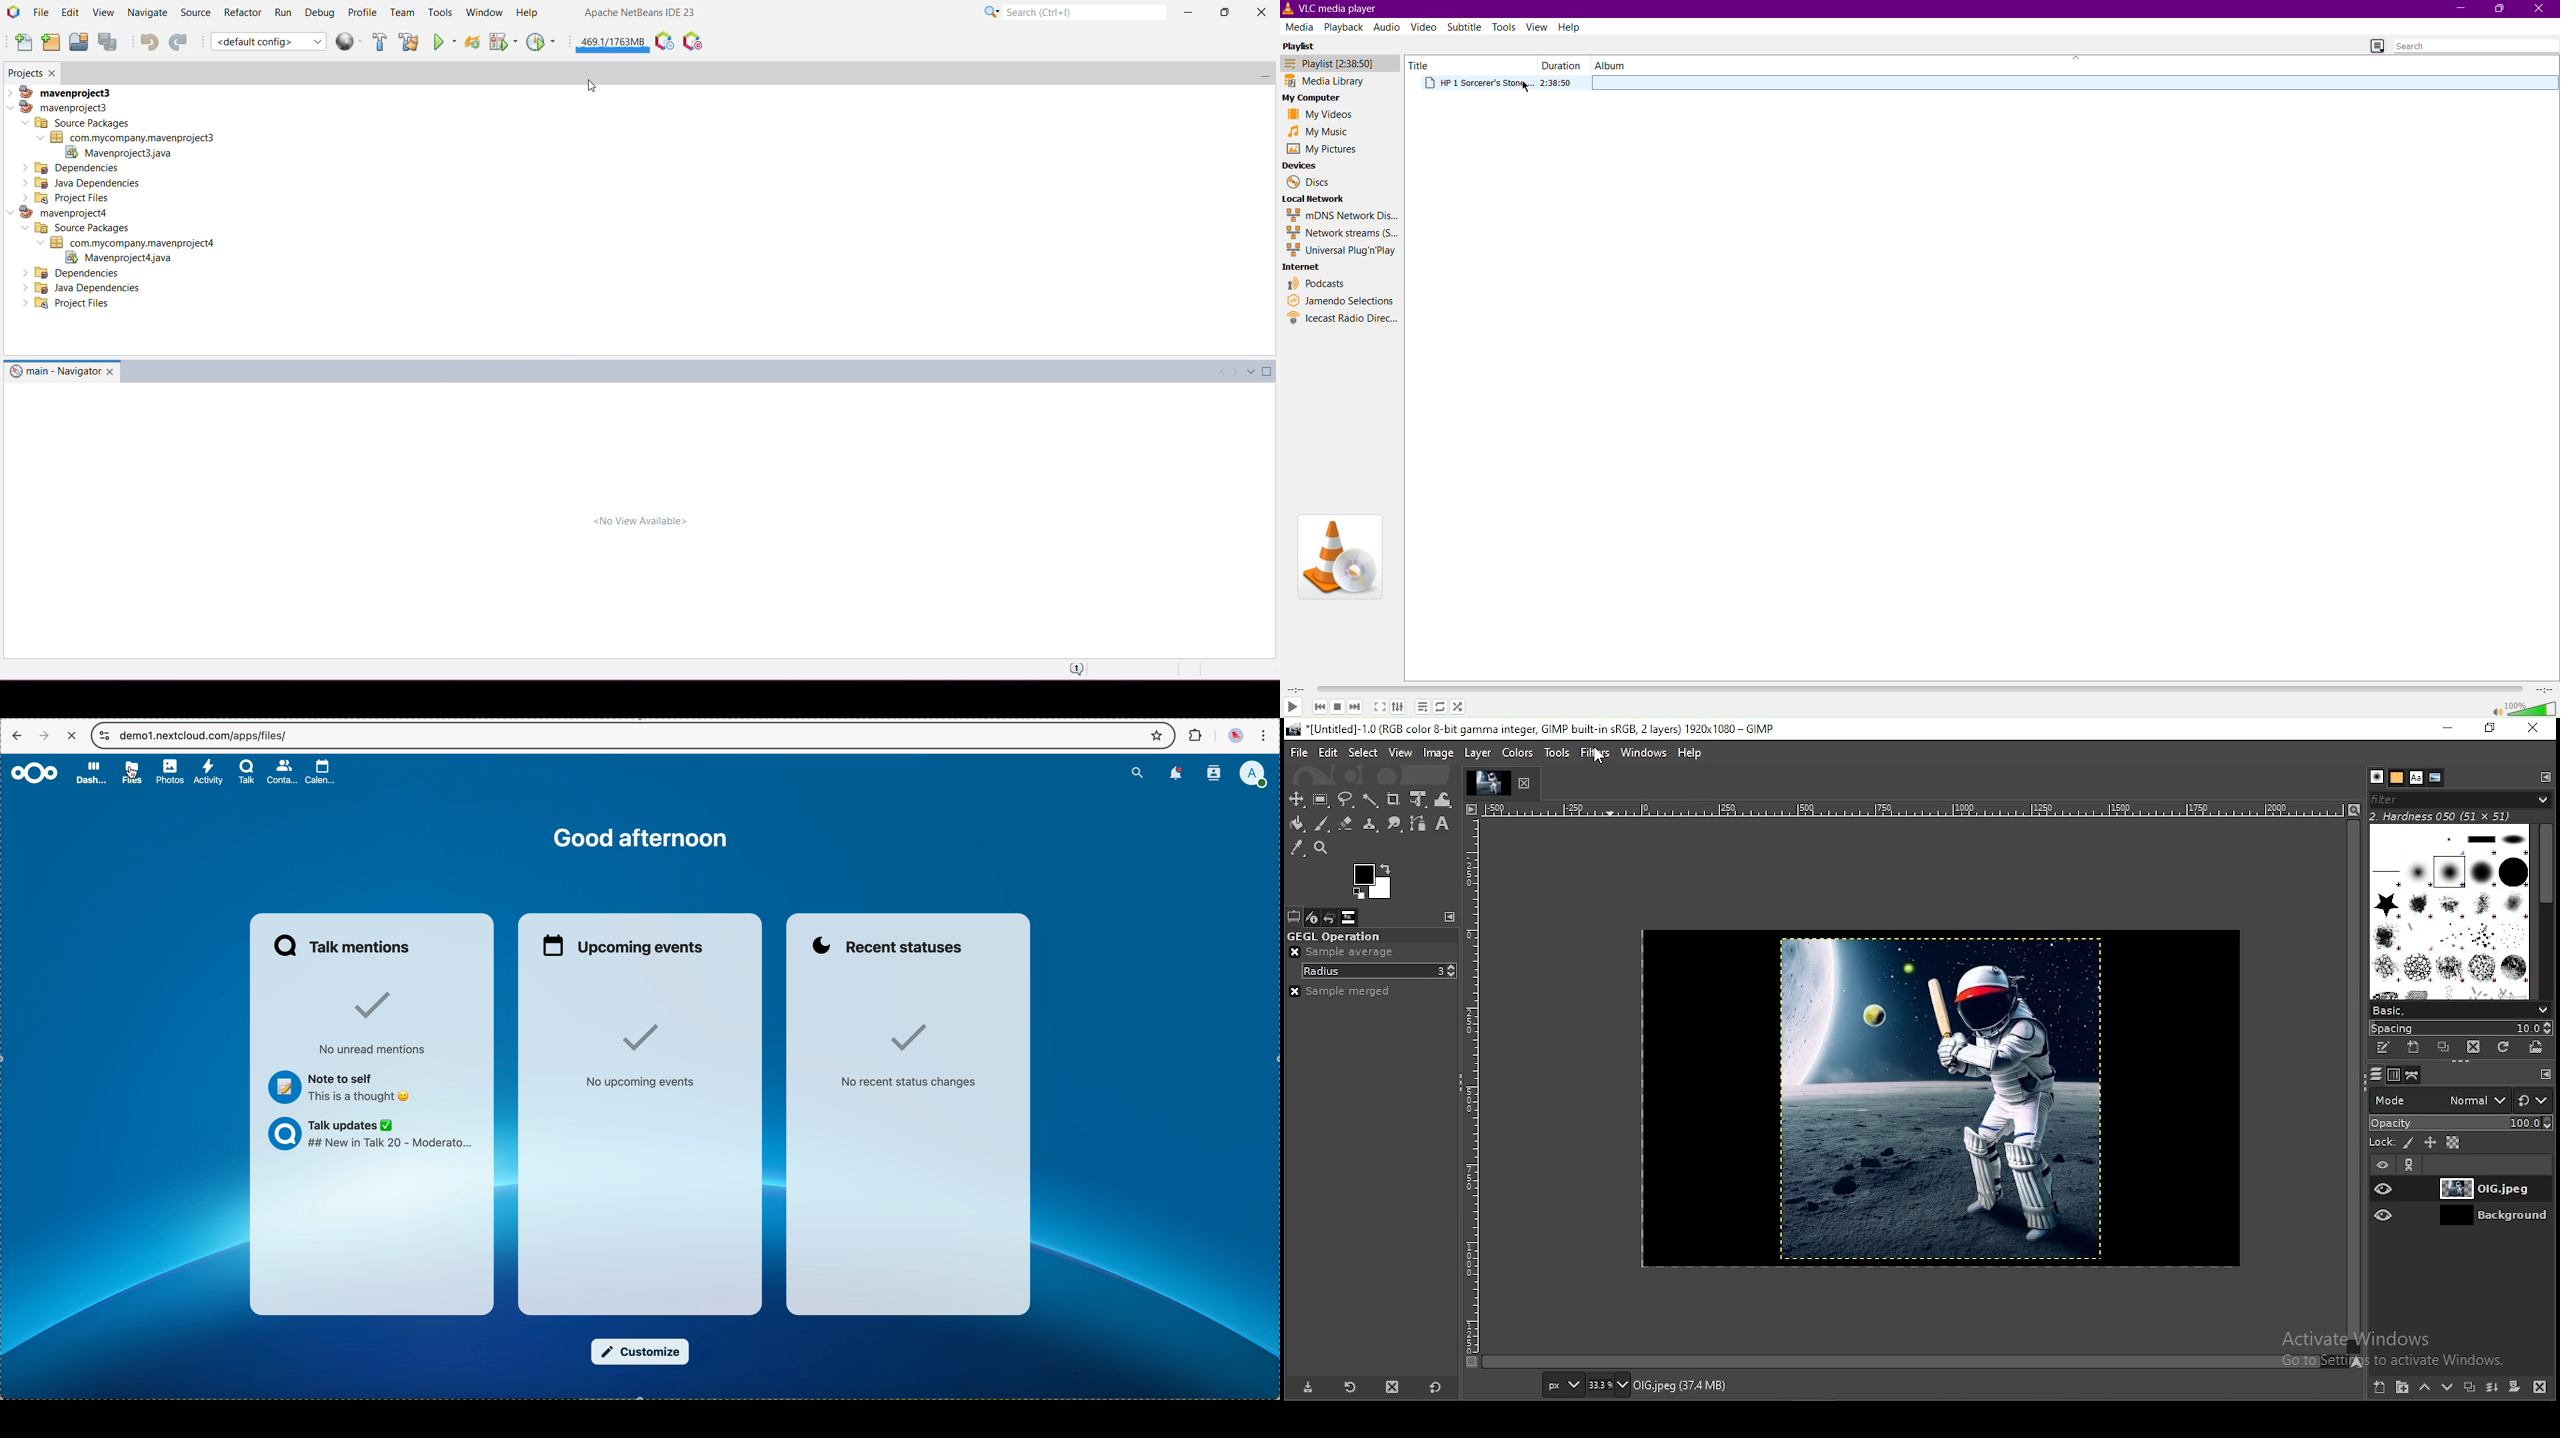 Image resolution: width=2576 pixels, height=1456 pixels. Describe the element at coordinates (2384, 1050) in the screenshot. I see `edit this brush` at that location.